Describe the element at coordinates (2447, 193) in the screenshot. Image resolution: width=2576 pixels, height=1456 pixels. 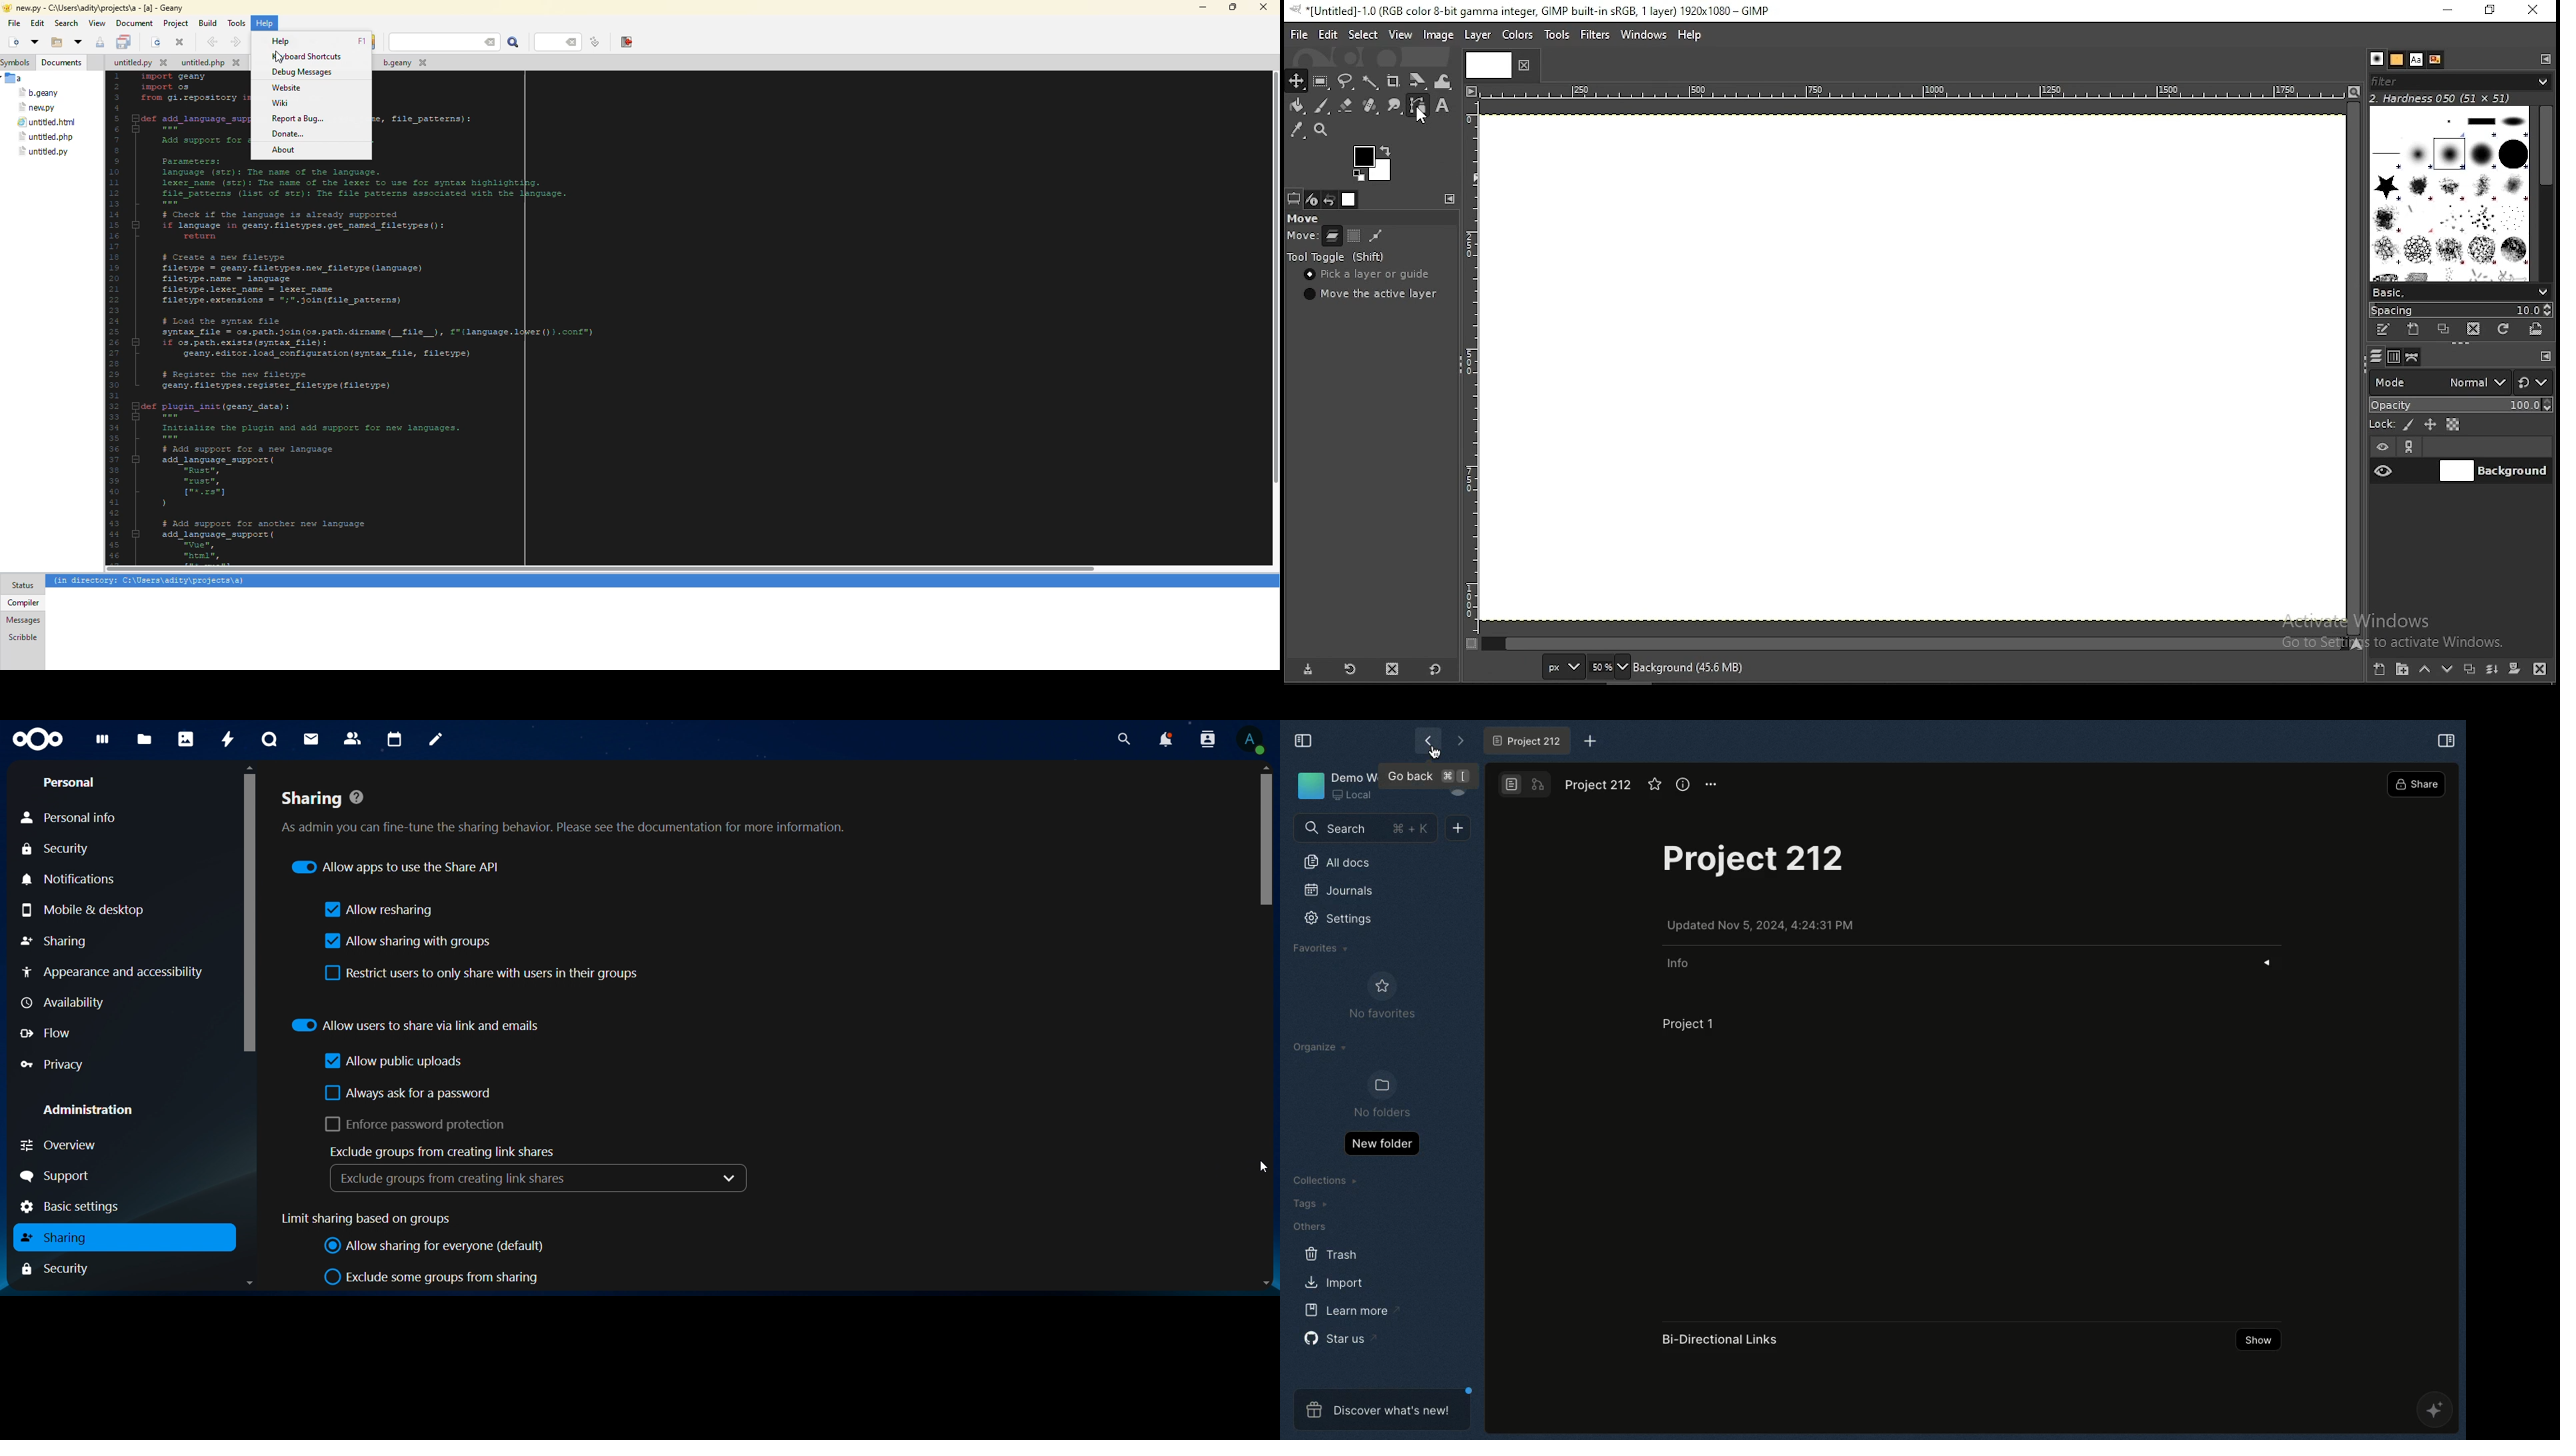
I see `brushes` at that location.